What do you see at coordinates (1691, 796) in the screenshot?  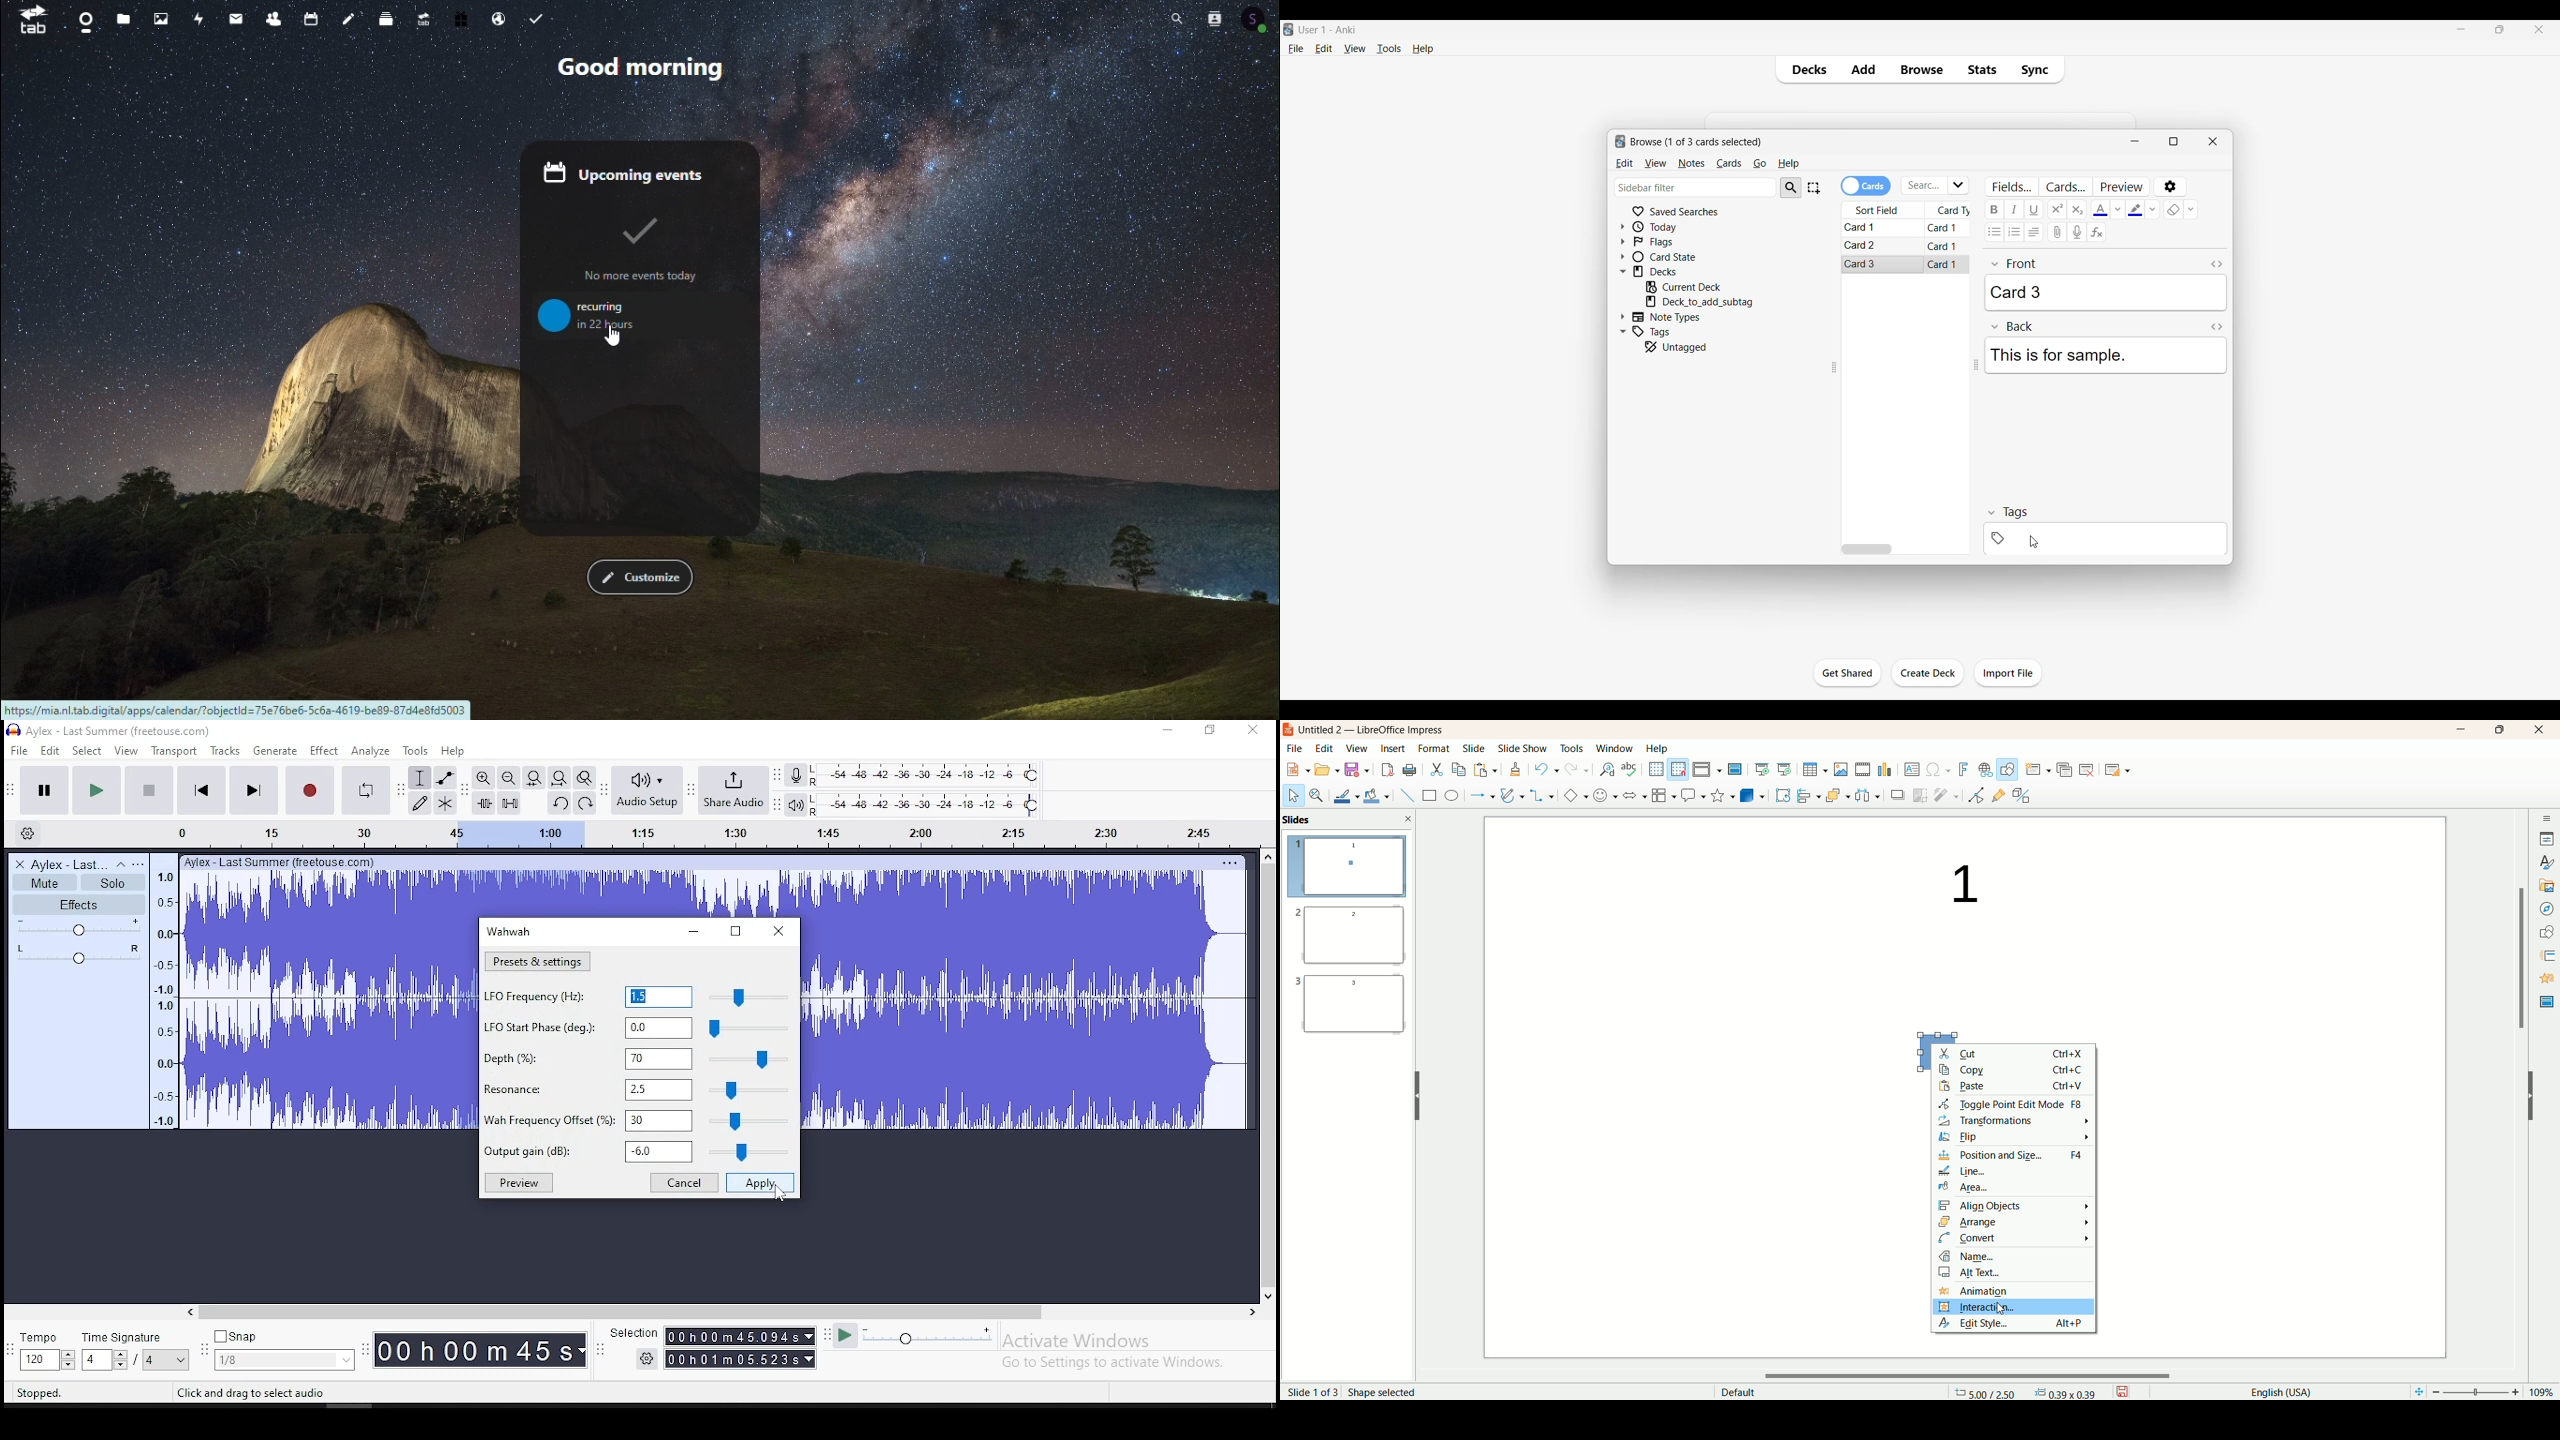 I see `callout shapes` at bounding box center [1691, 796].